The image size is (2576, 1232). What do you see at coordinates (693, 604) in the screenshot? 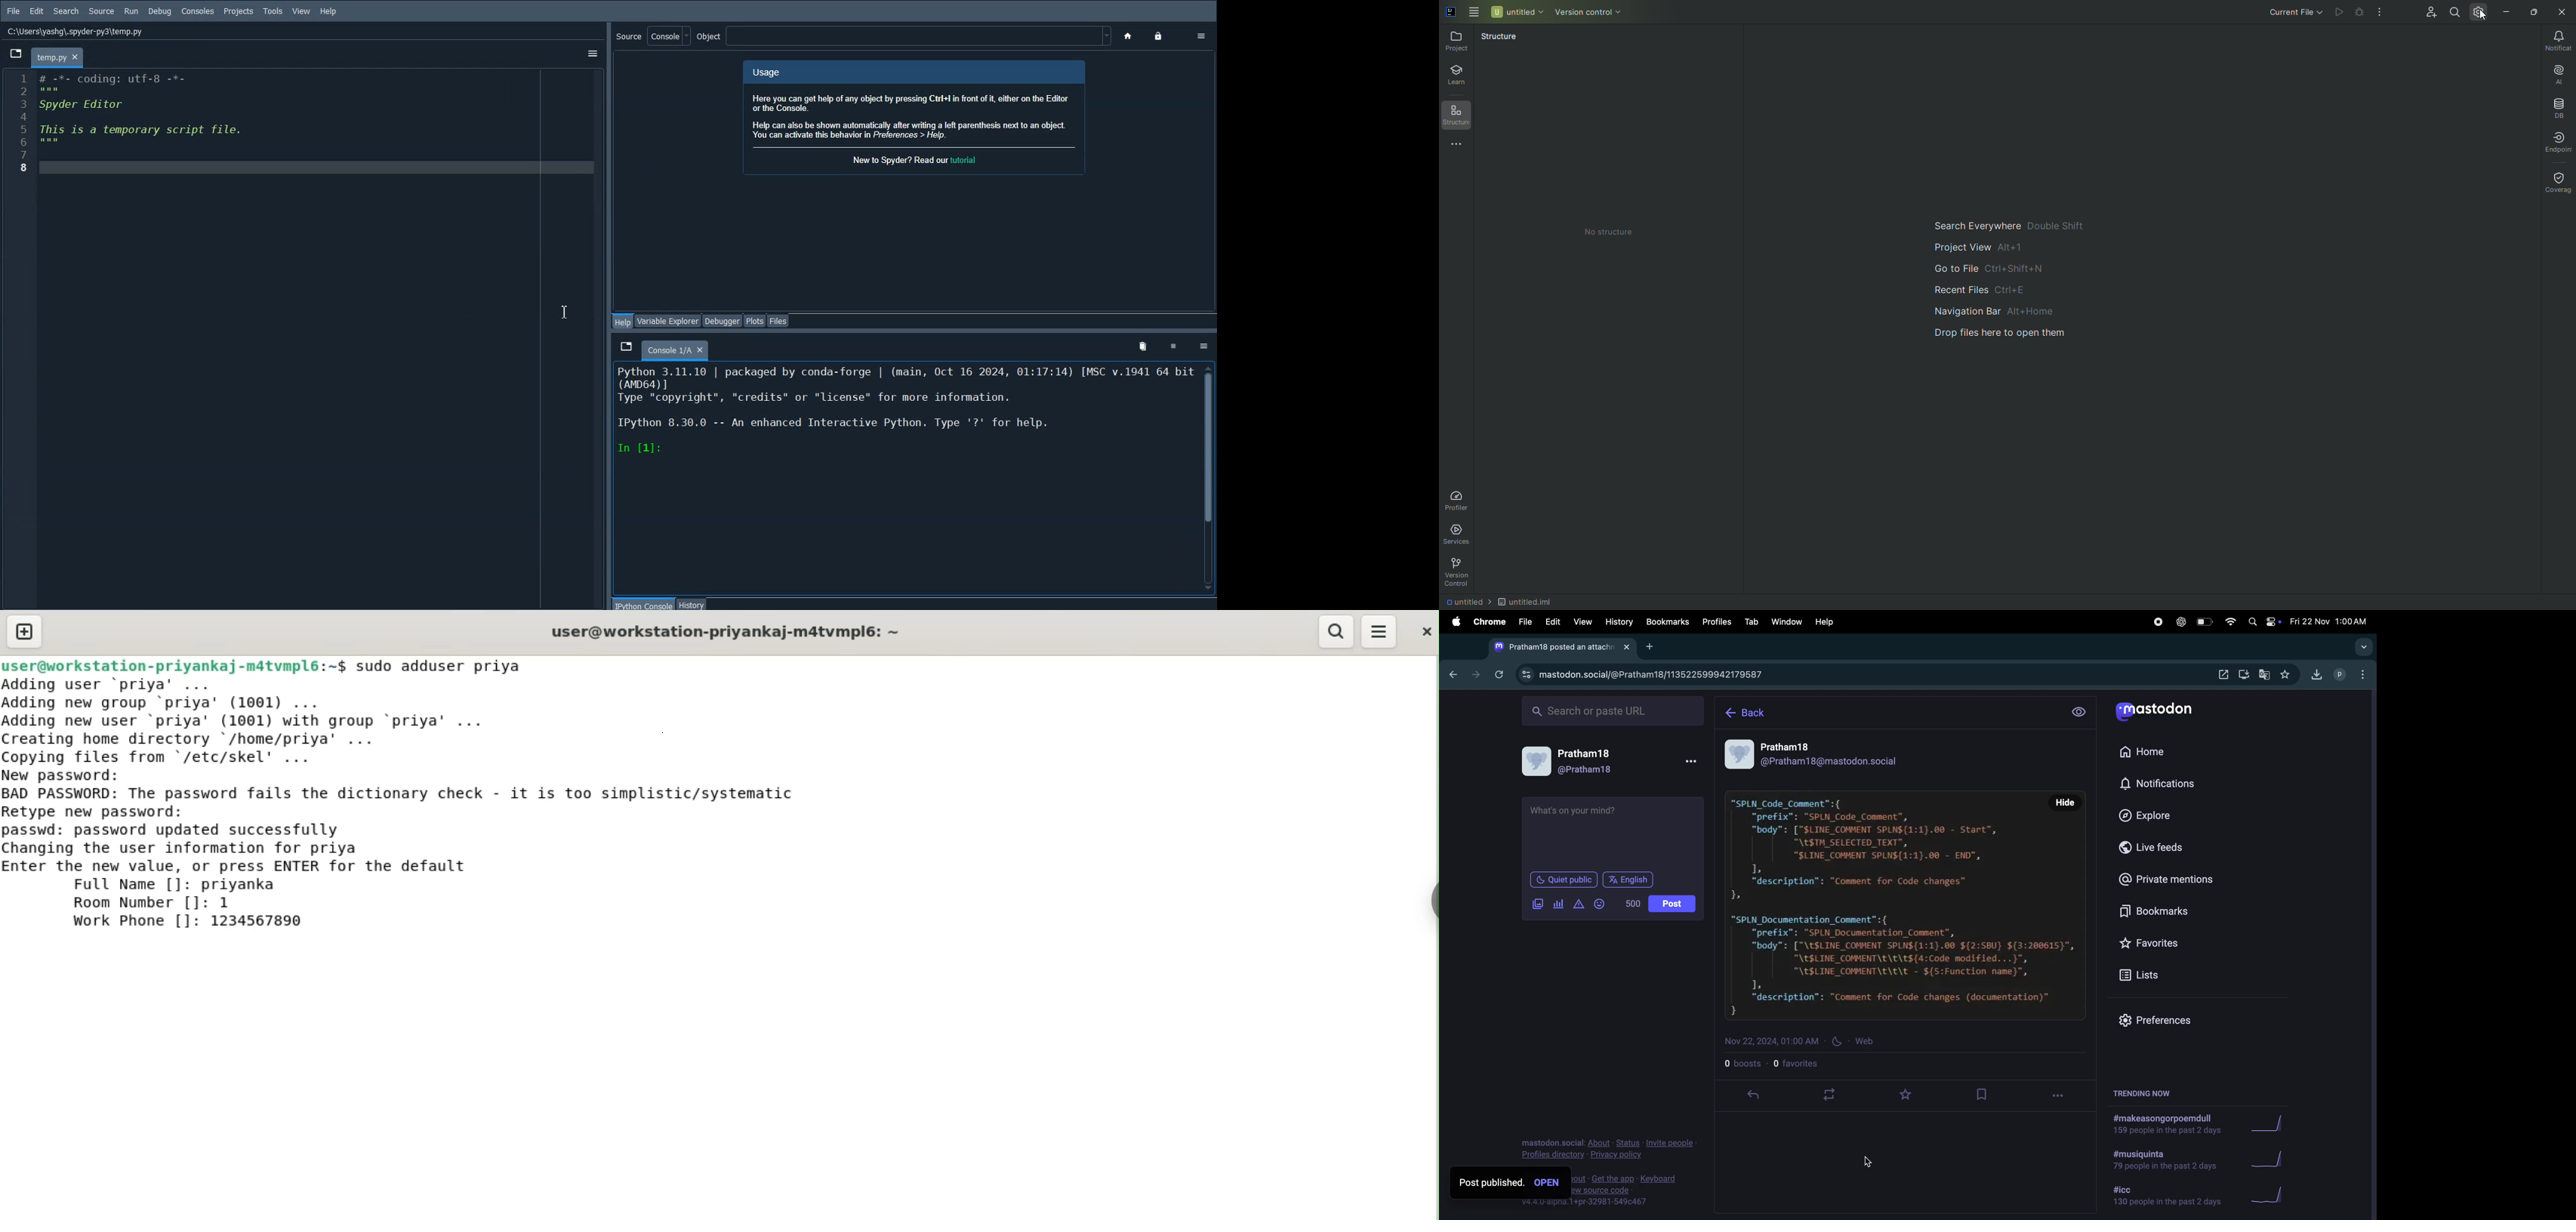
I see `History` at bounding box center [693, 604].